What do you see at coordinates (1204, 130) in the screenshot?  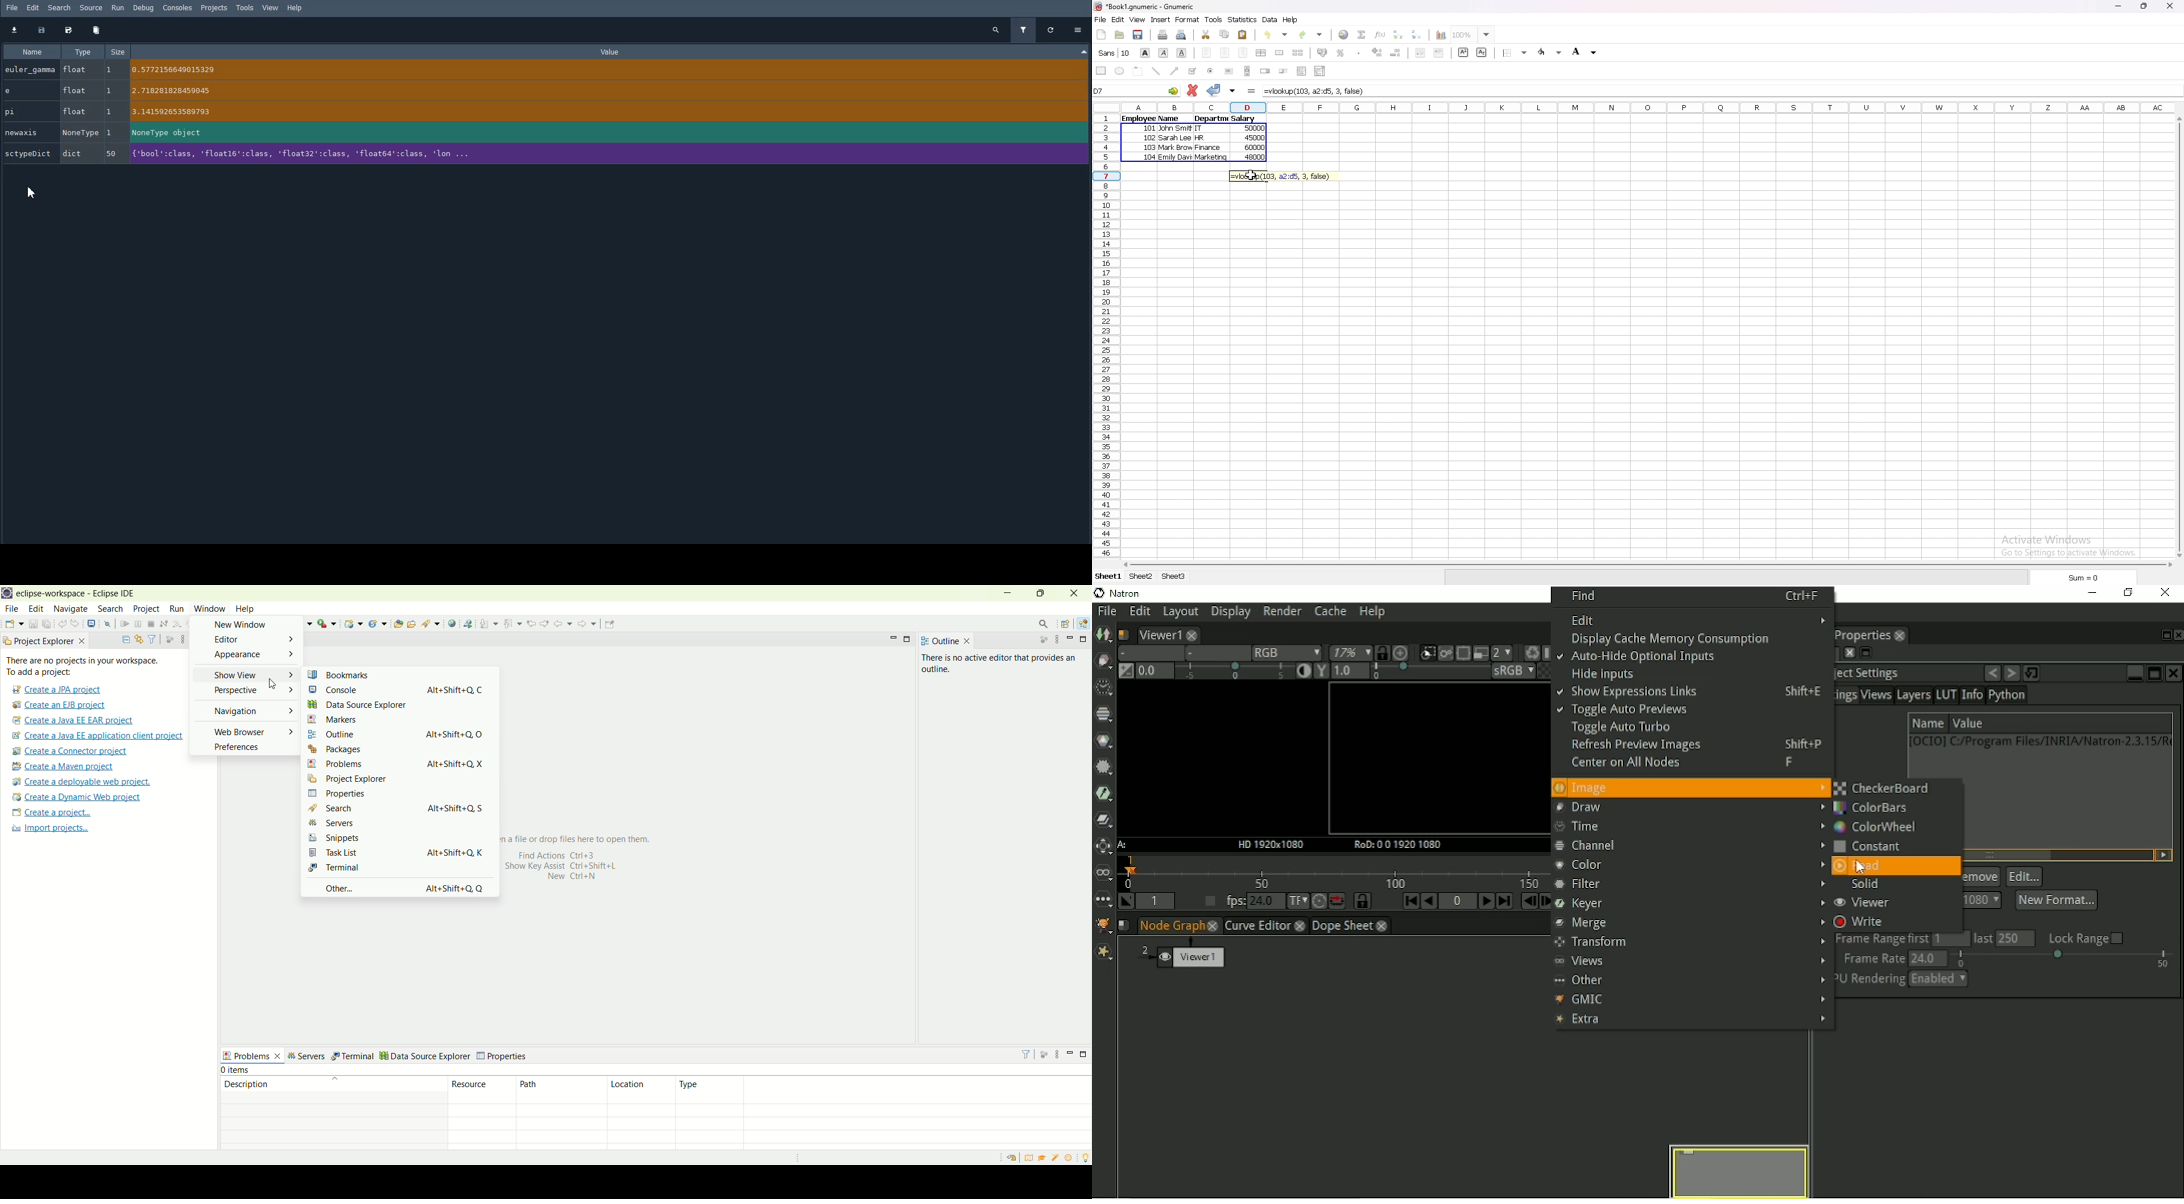 I see `IT` at bounding box center [1204, 130].